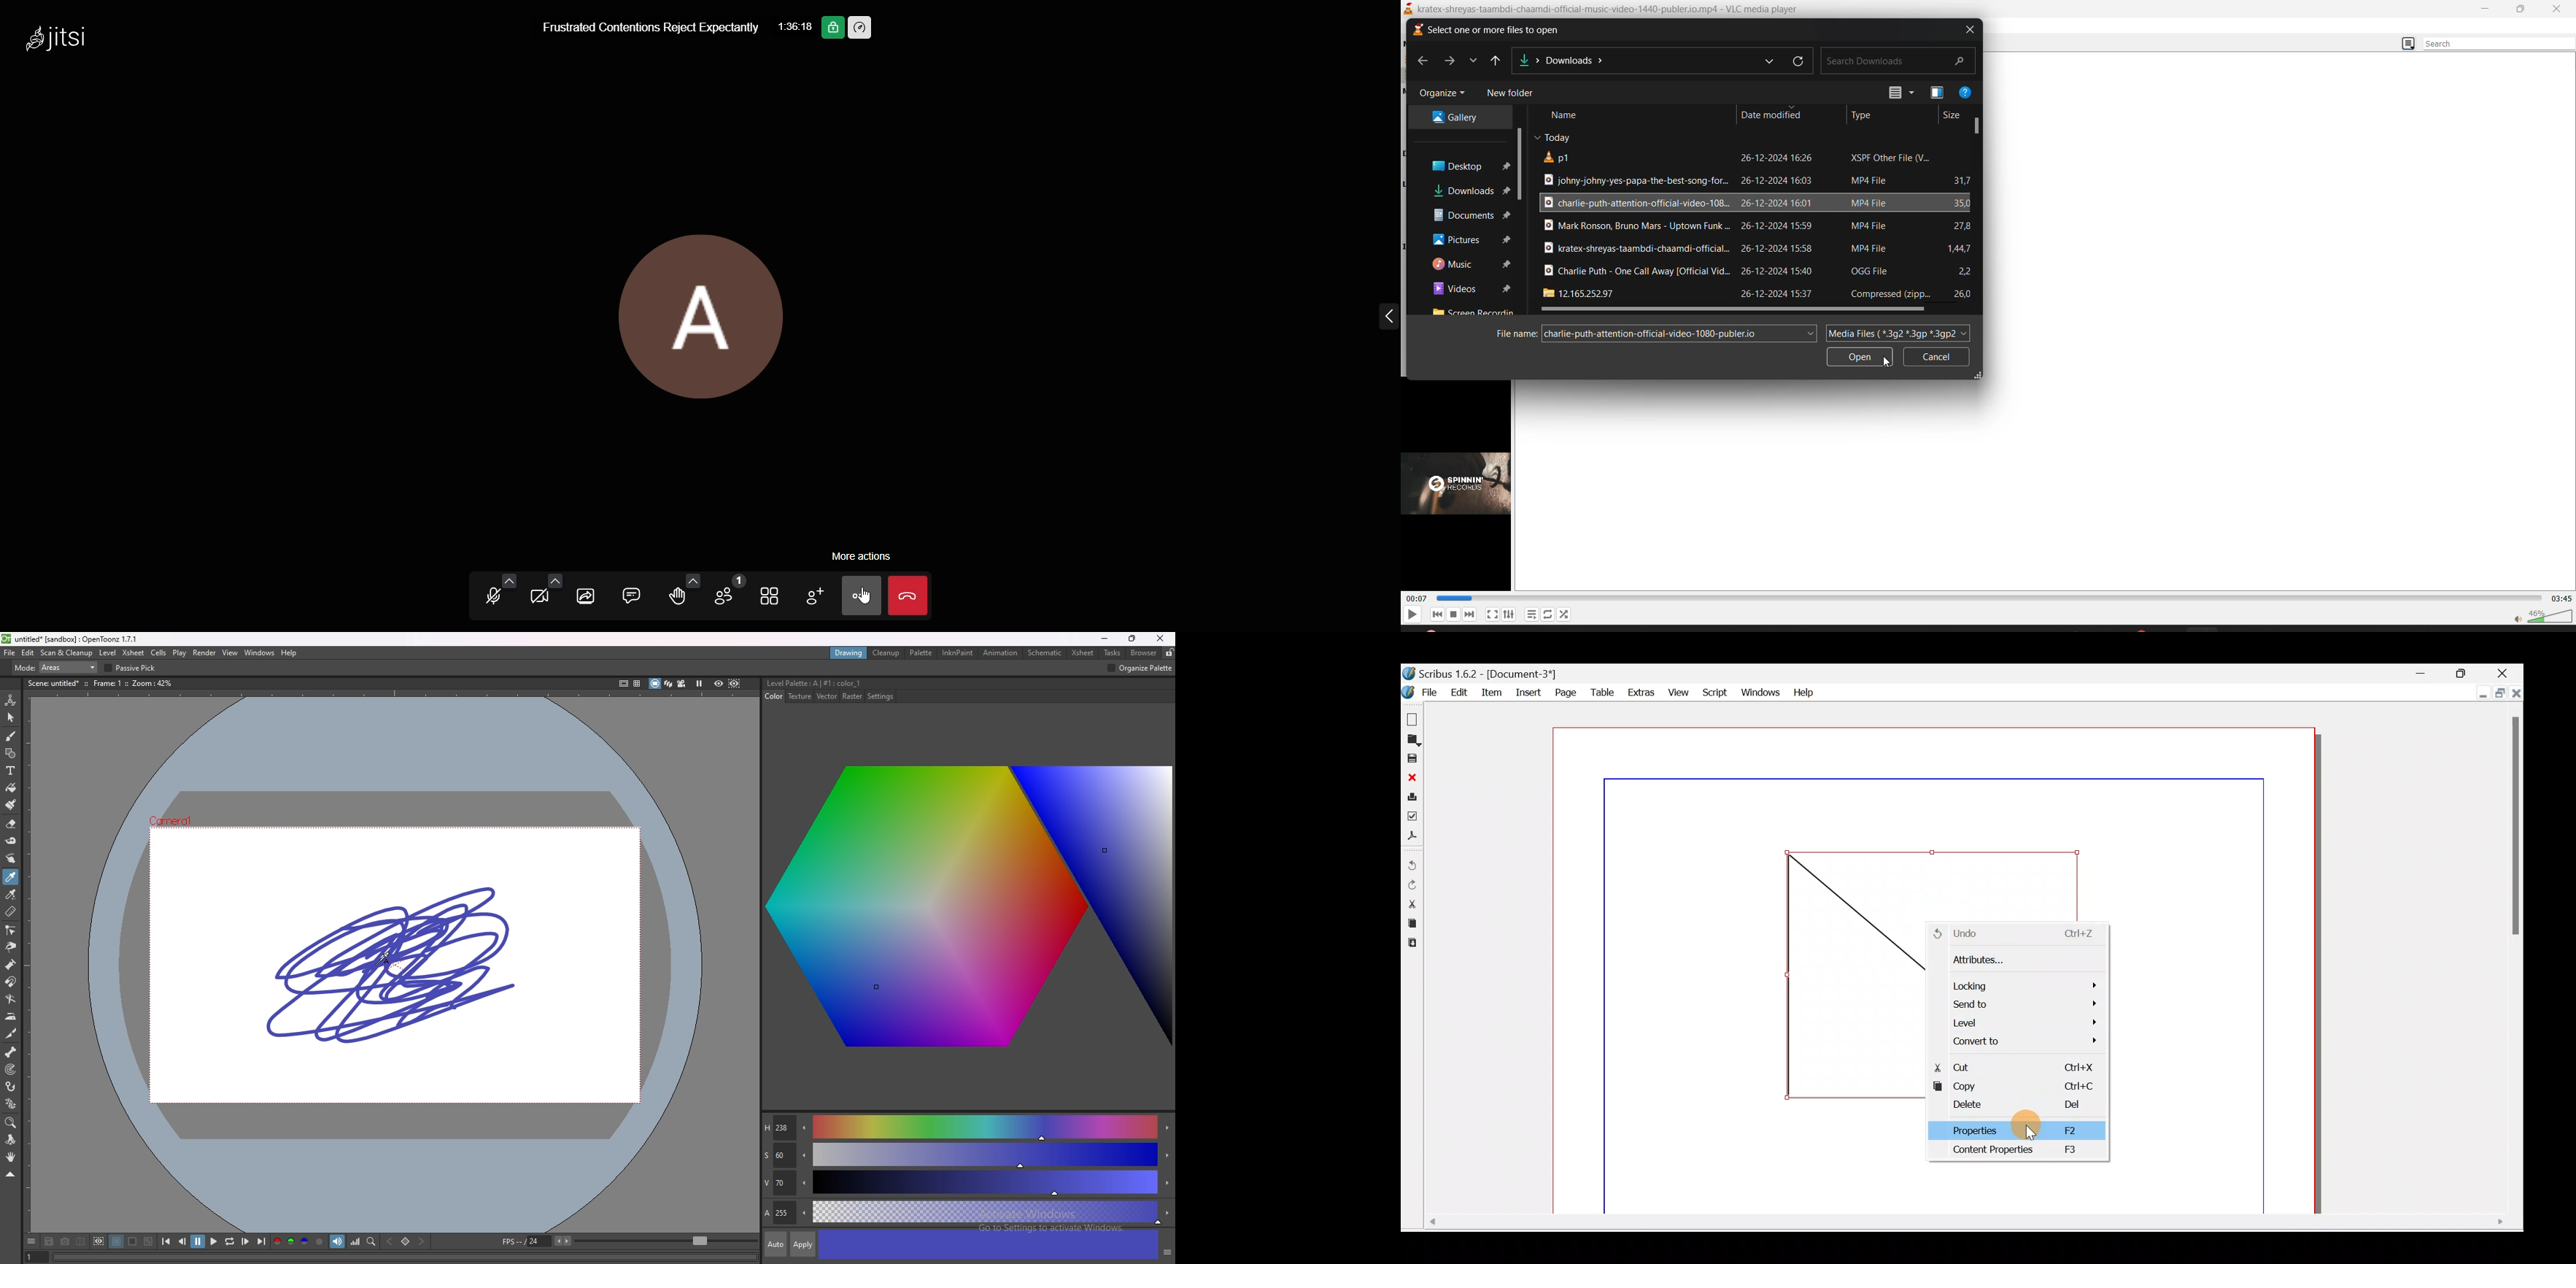 The height and width of the screenshot is (1288, 2576). What do you see at coordinates (1759, 690) in the screenshot?
I see `Windows` at bounding box center [1759, 690].